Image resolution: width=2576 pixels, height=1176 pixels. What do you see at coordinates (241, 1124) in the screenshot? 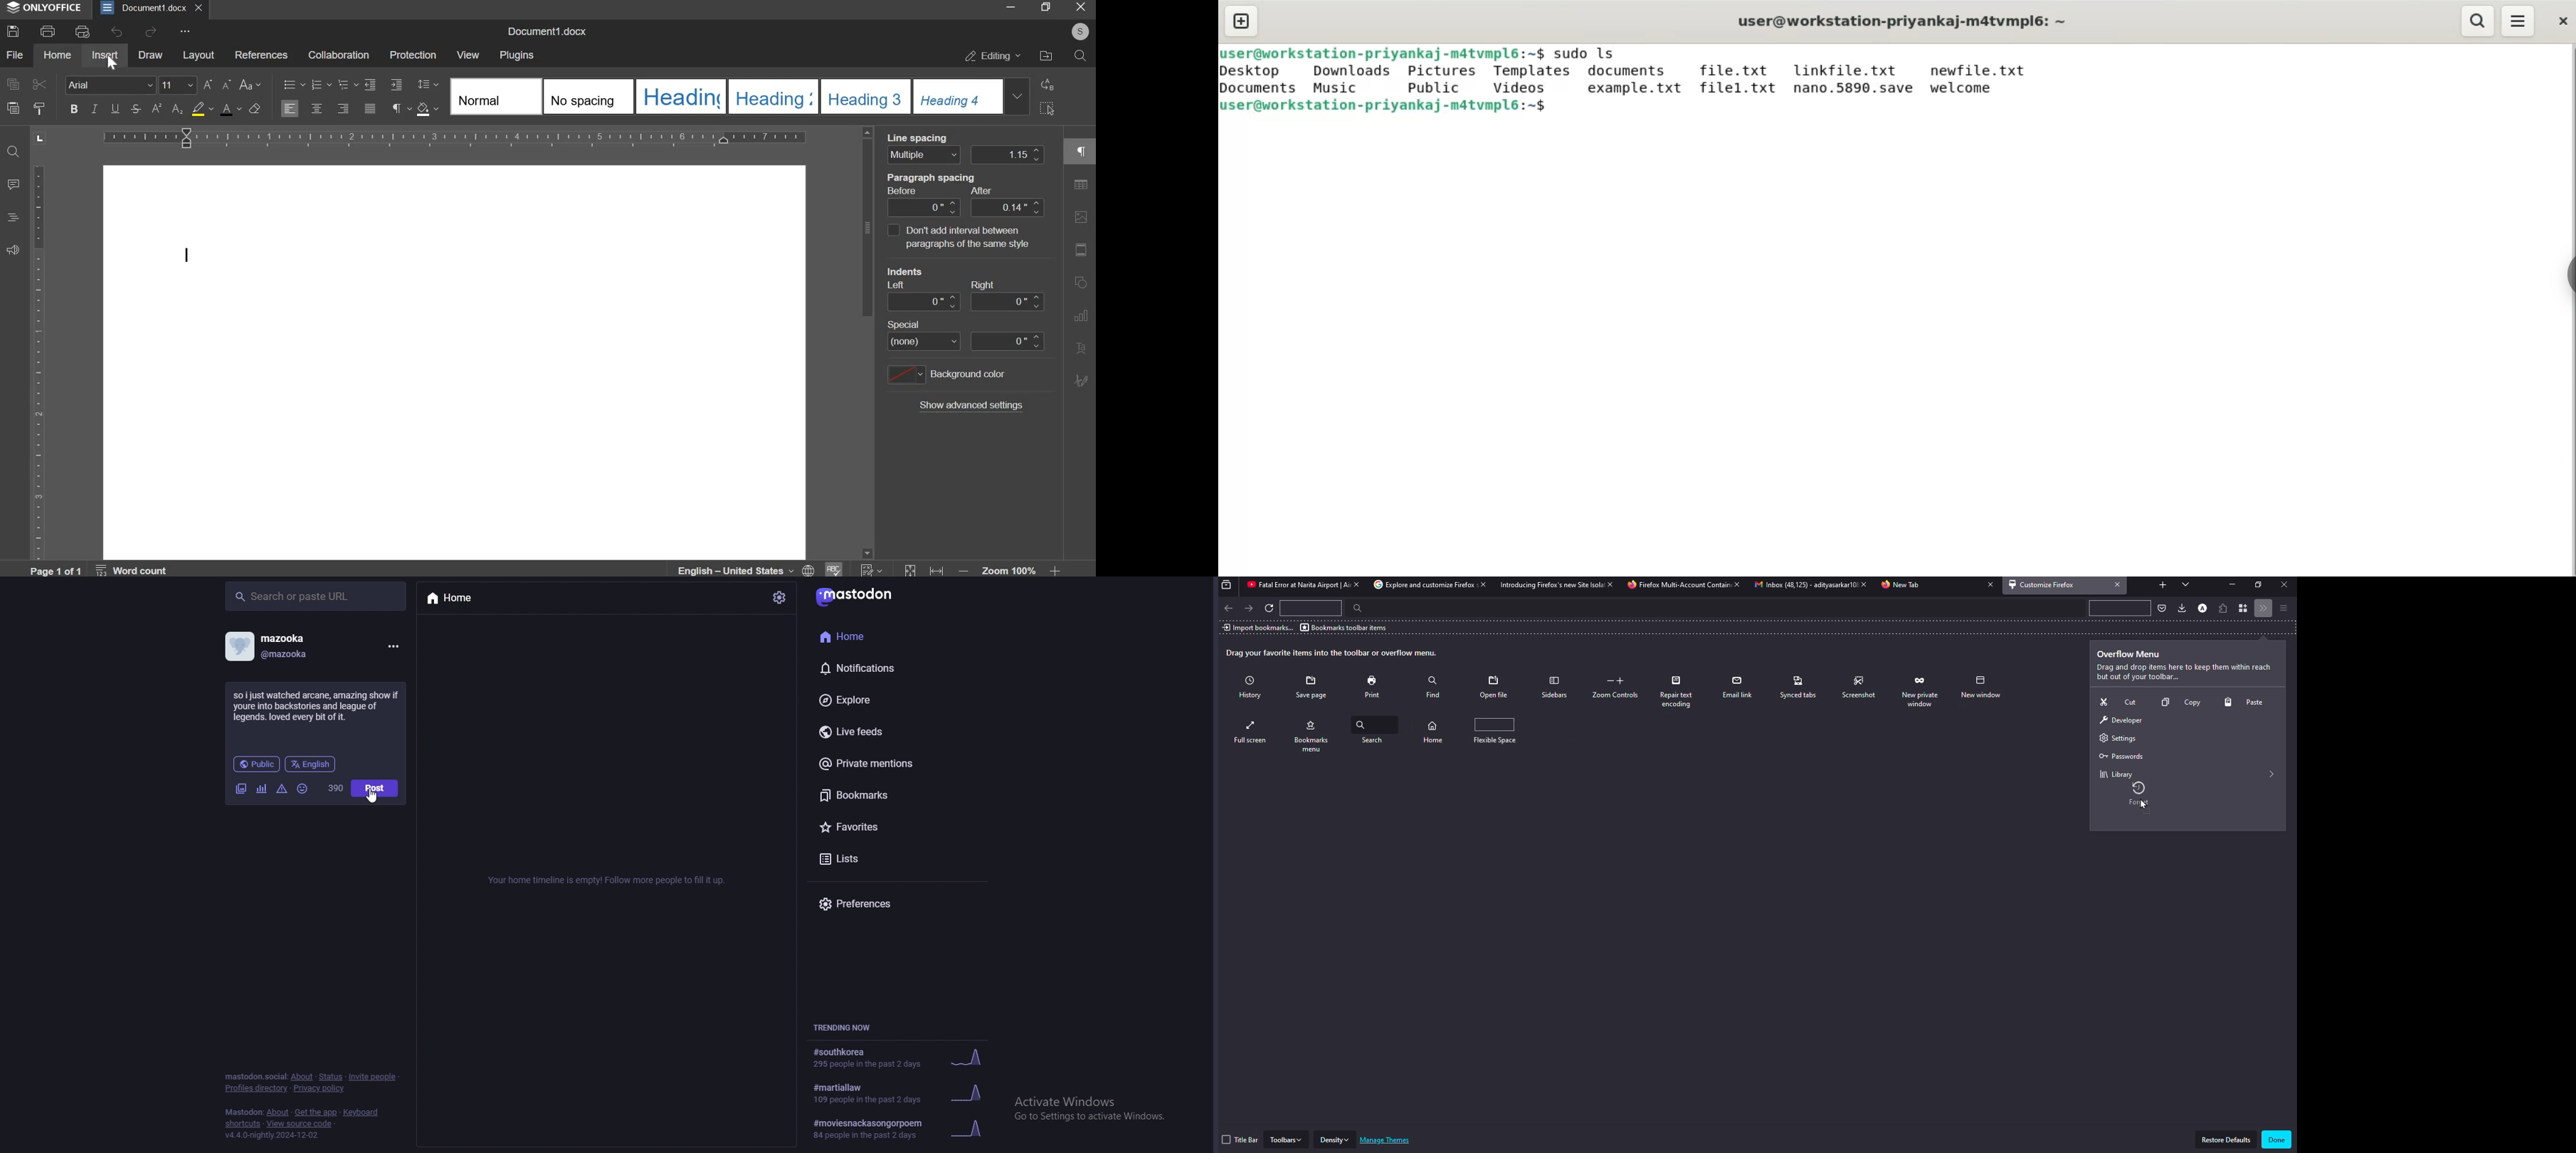
I see `shortcuts` at bounding box center [241, 1124].